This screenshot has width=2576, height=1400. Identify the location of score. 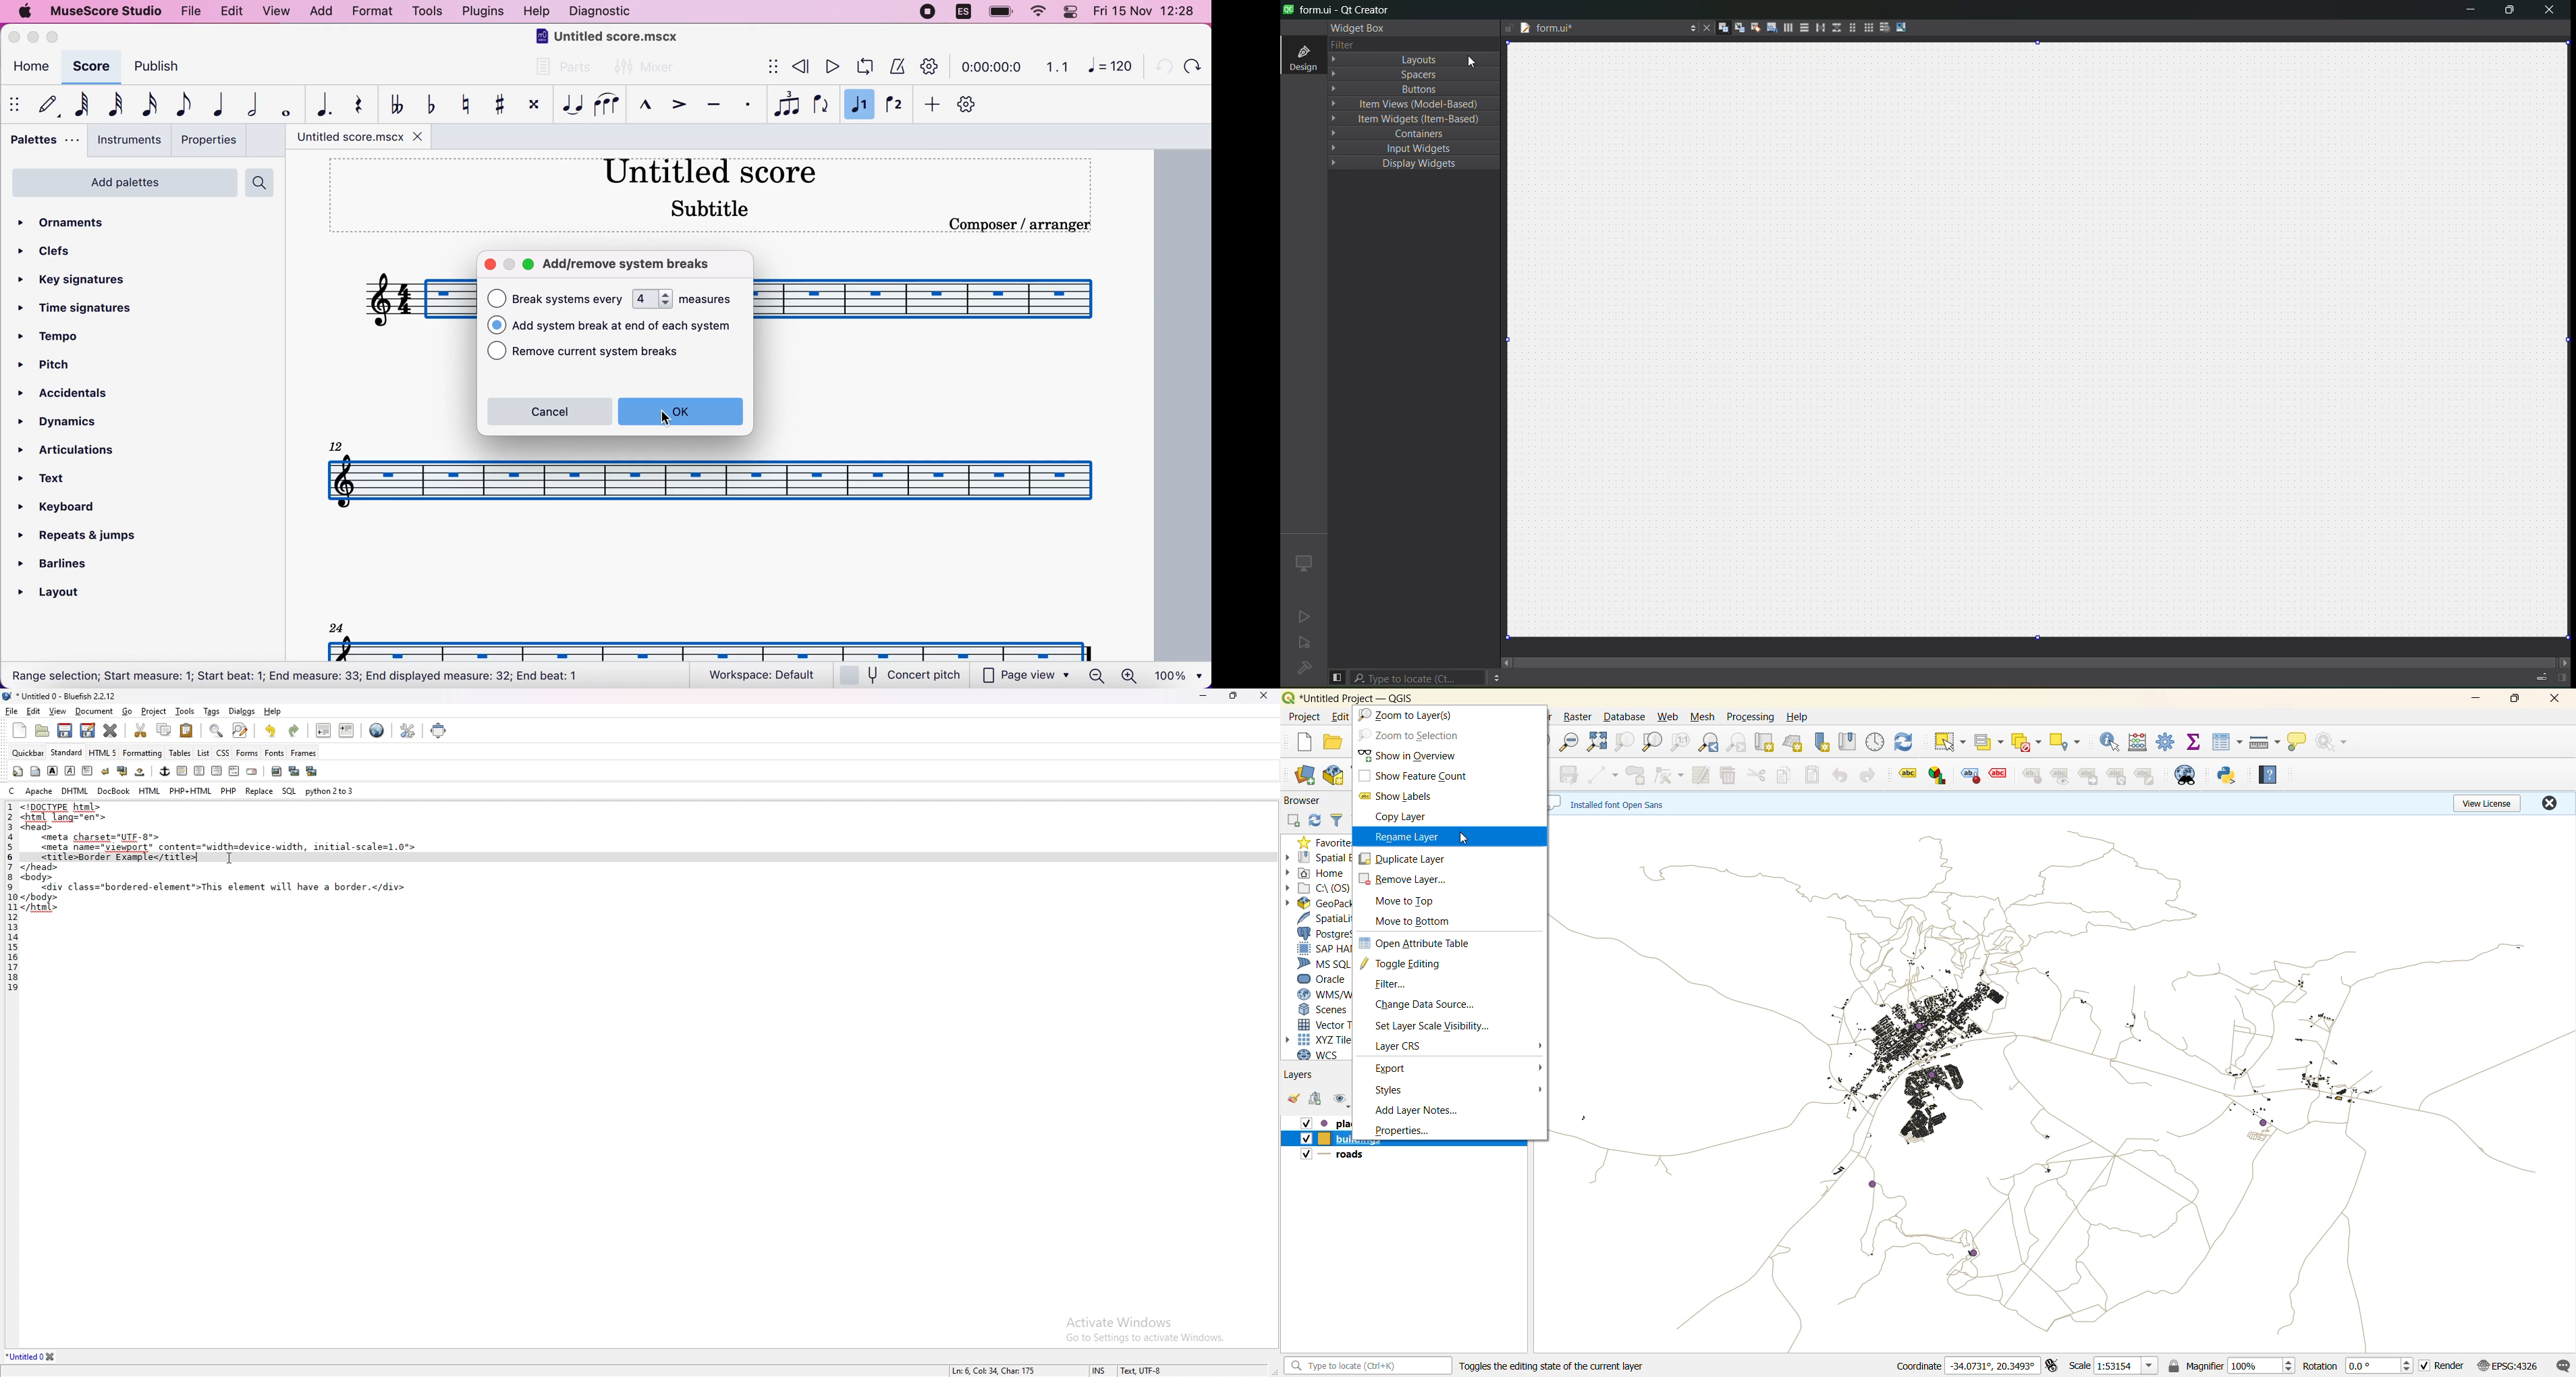
(89, 66).